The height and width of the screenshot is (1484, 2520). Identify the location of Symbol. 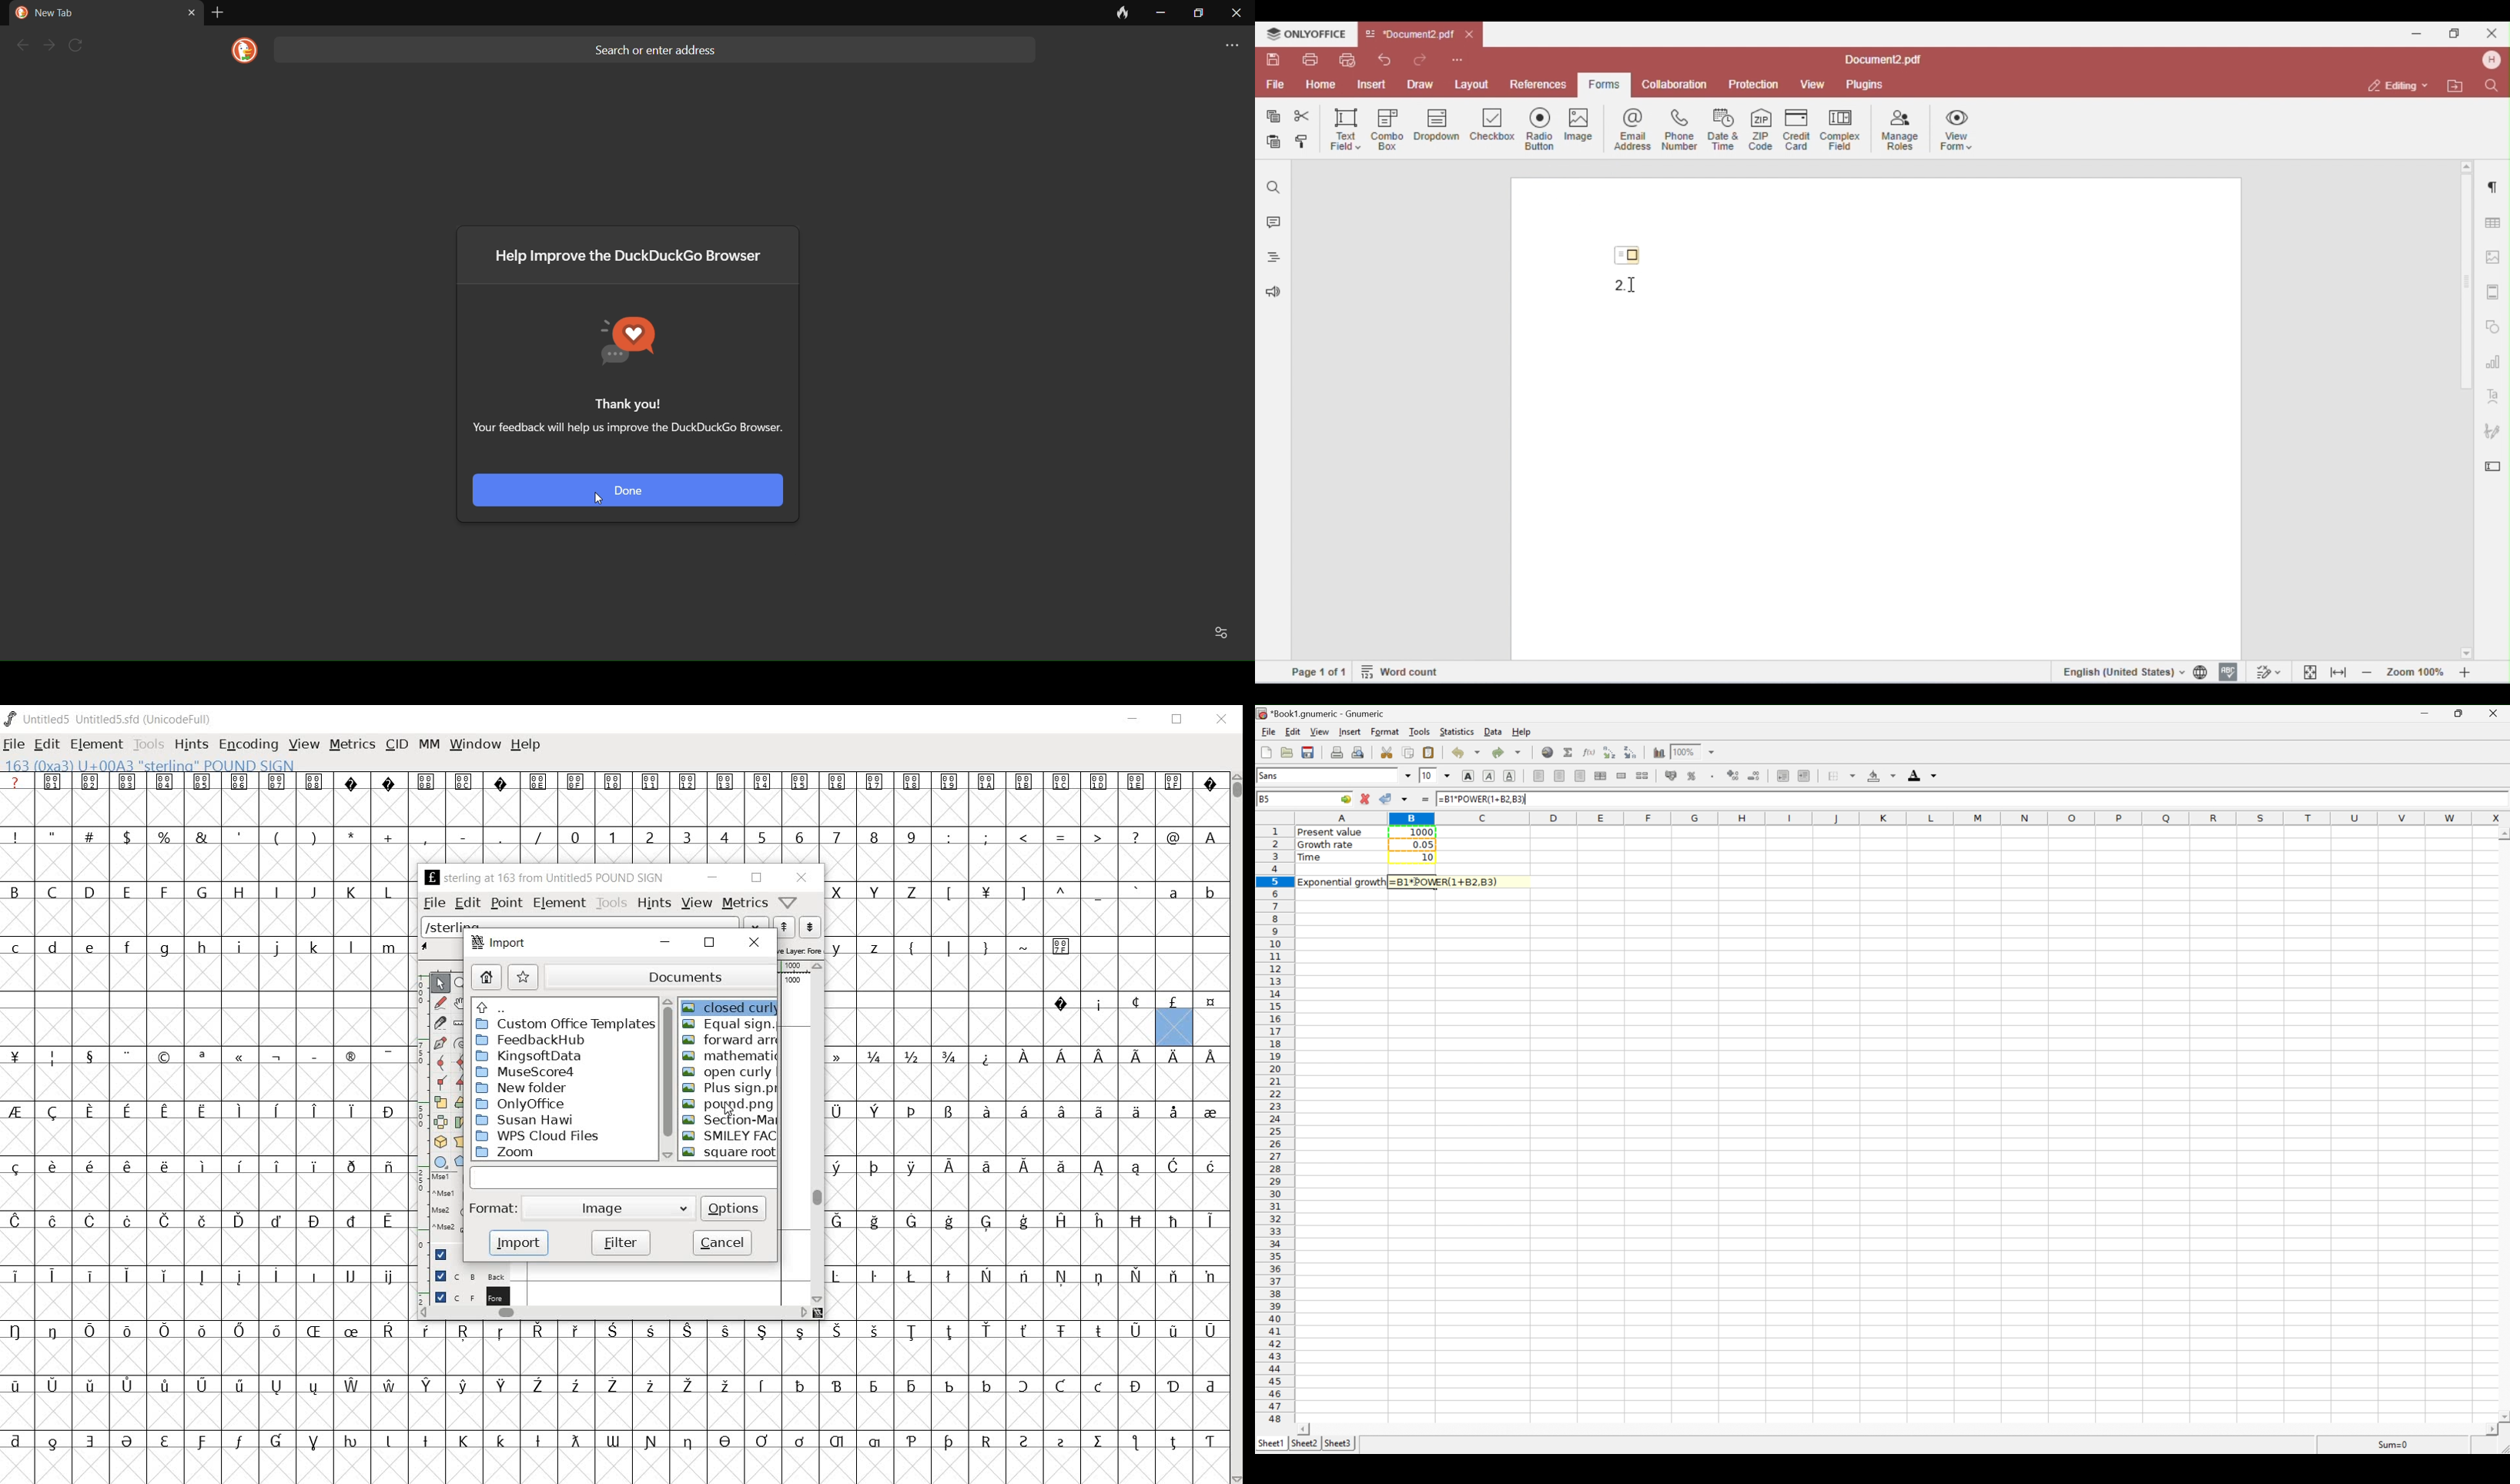
(19, 1112).